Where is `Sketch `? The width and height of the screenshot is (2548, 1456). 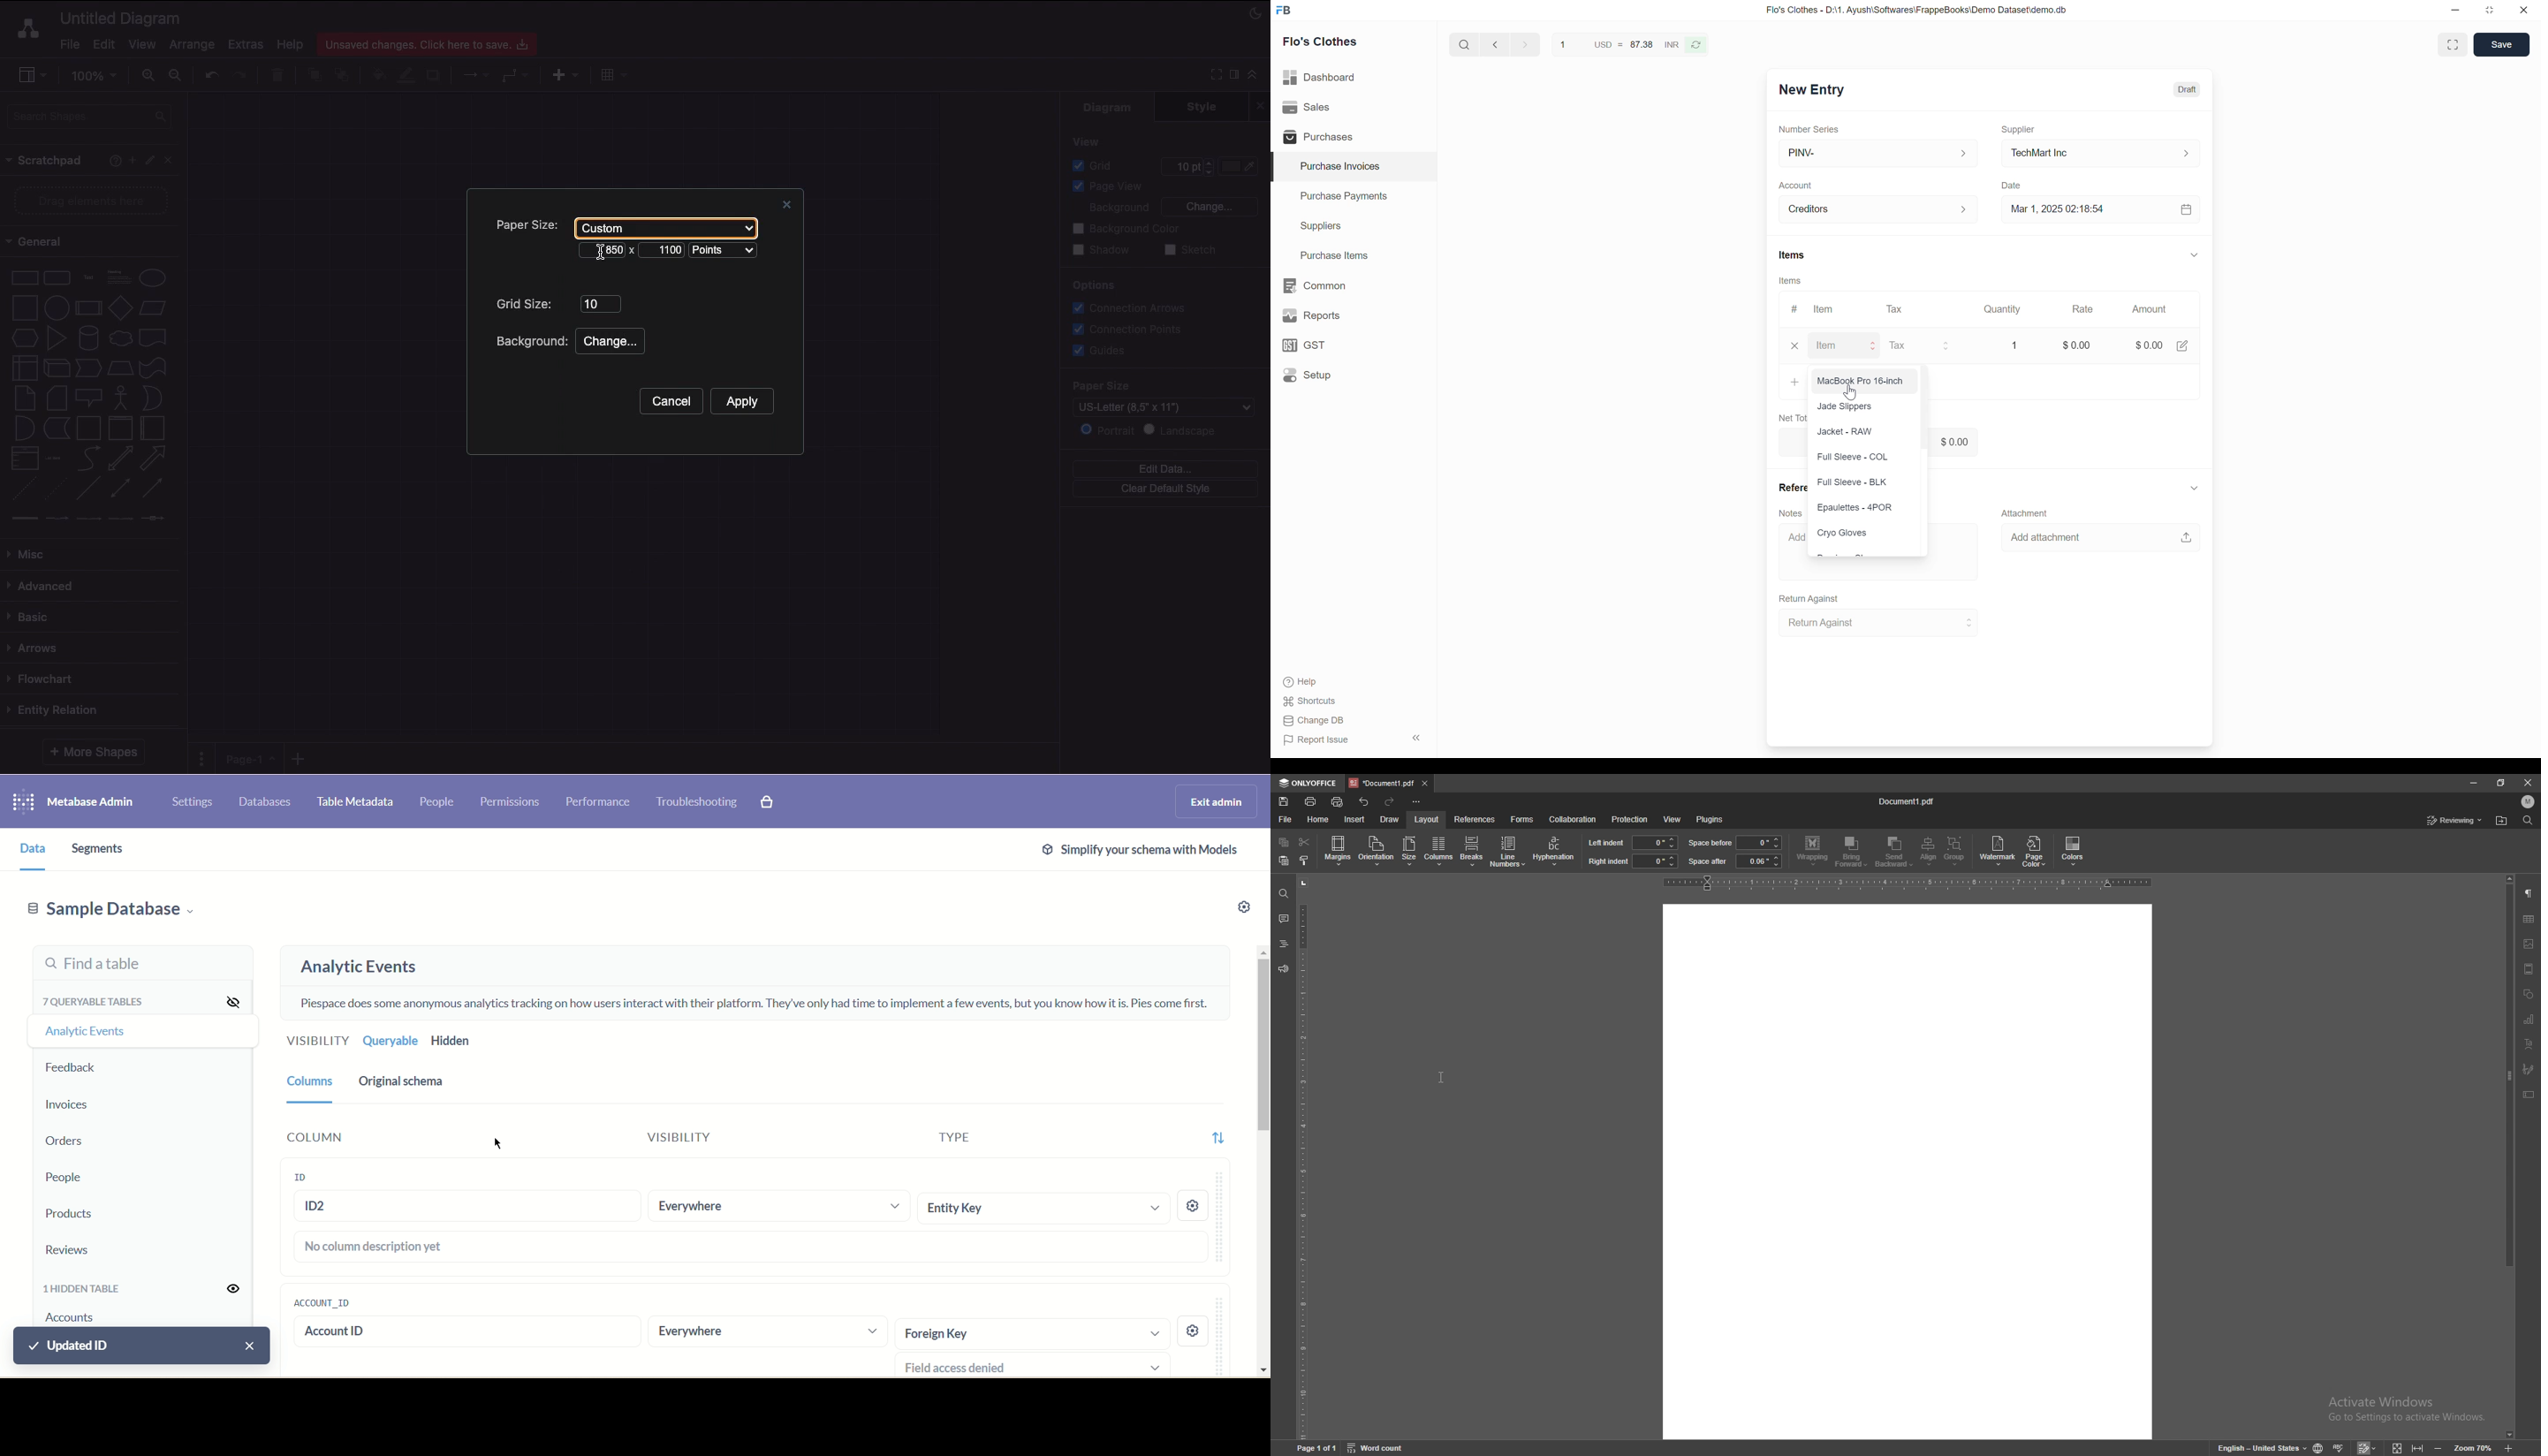 Sketch  is located at coordinates (1191, 251).